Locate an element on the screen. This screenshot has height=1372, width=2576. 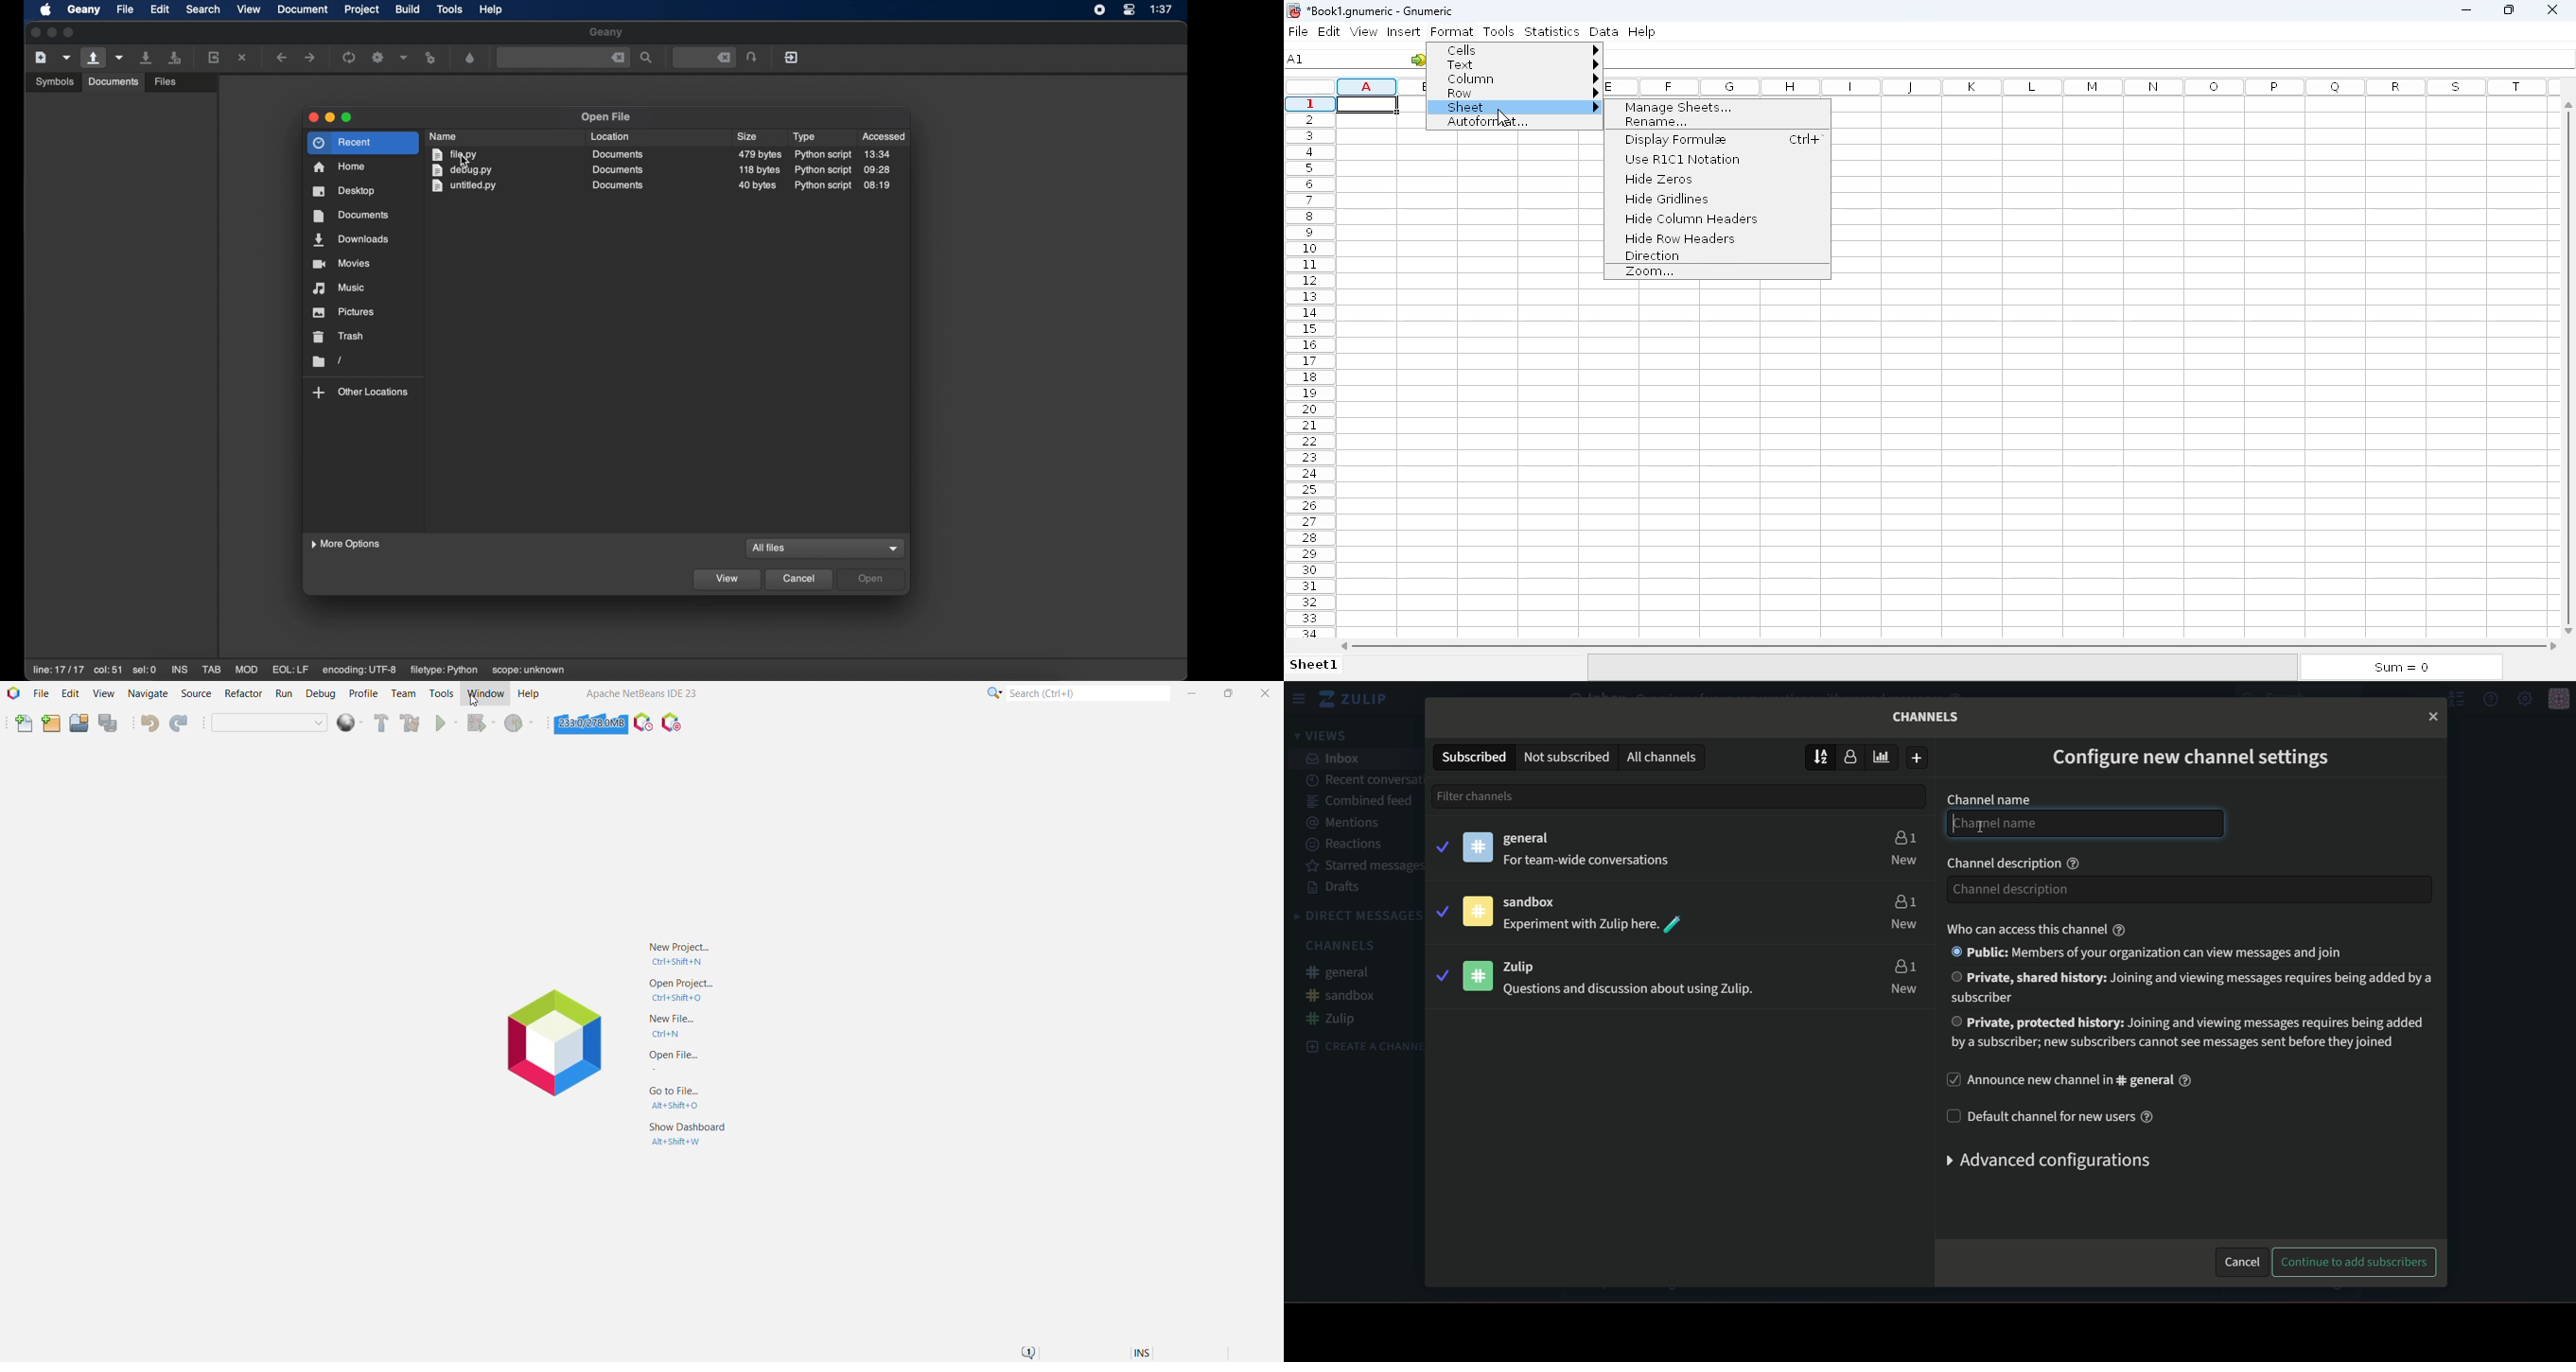
text Cursor is located at coordinates (1974, 823).